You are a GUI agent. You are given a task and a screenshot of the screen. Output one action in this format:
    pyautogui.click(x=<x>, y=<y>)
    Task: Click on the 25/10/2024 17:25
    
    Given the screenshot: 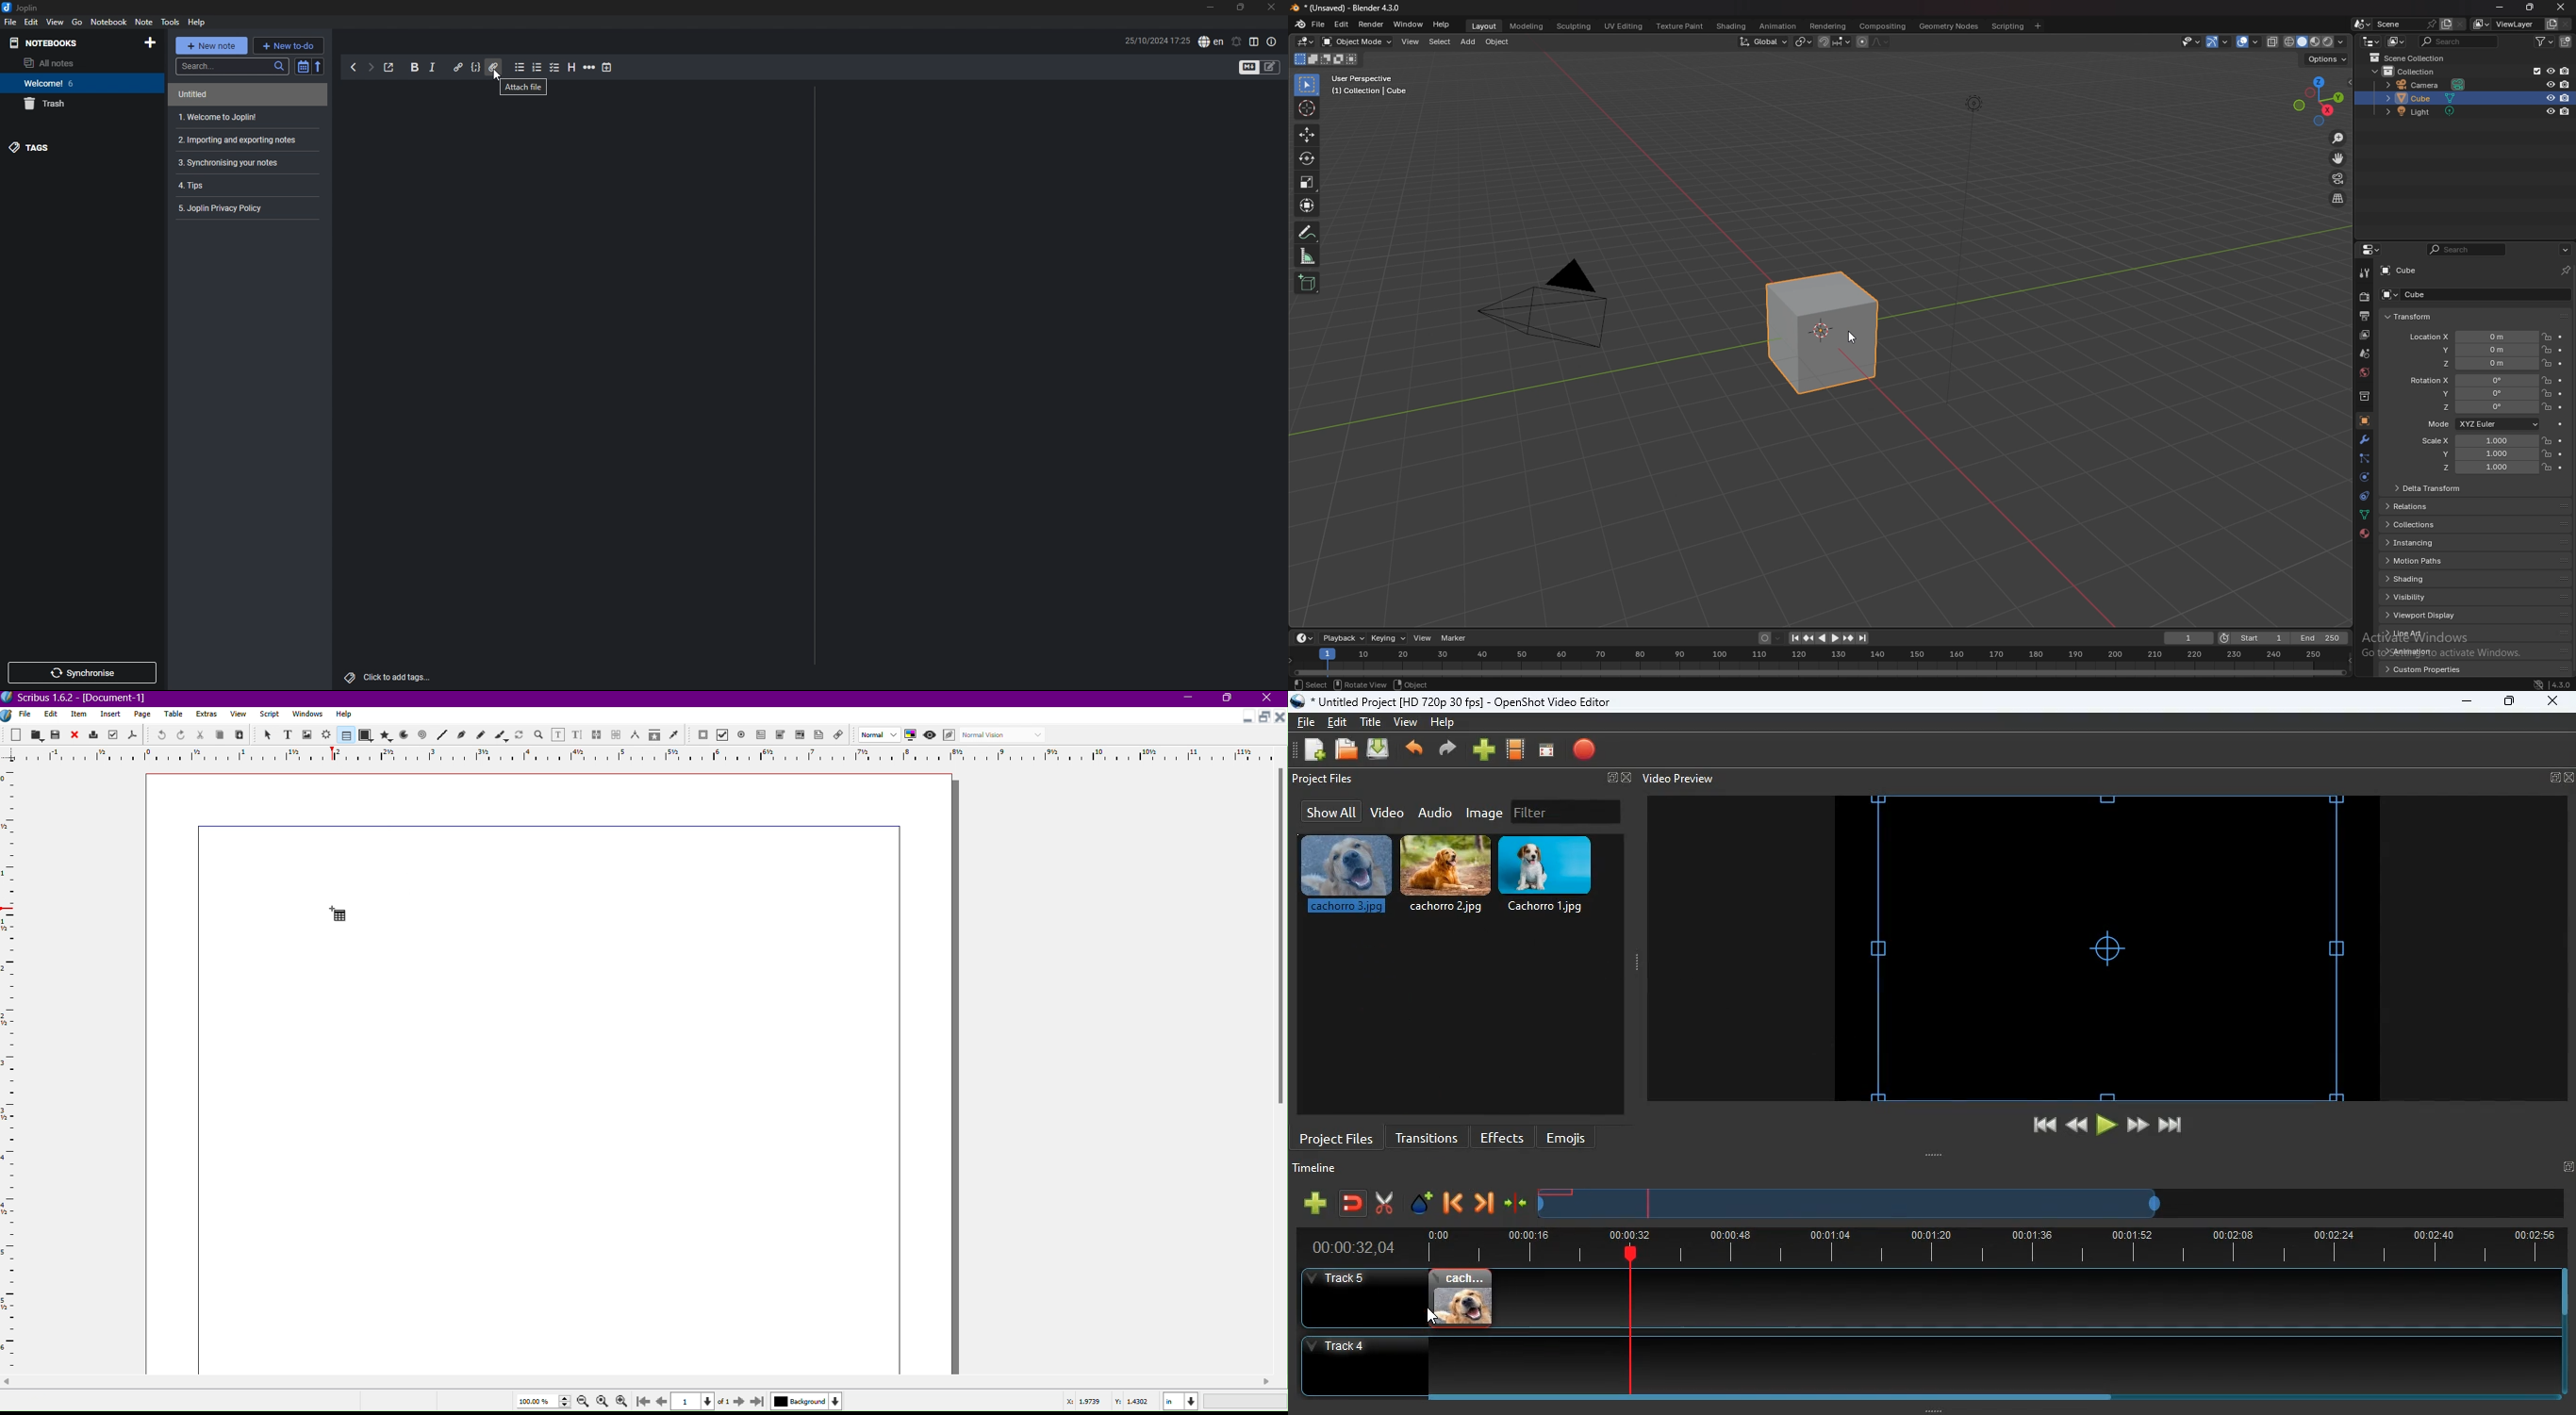 What is the action you would take?
    pyautogui.click(x=1155, y=40)
    